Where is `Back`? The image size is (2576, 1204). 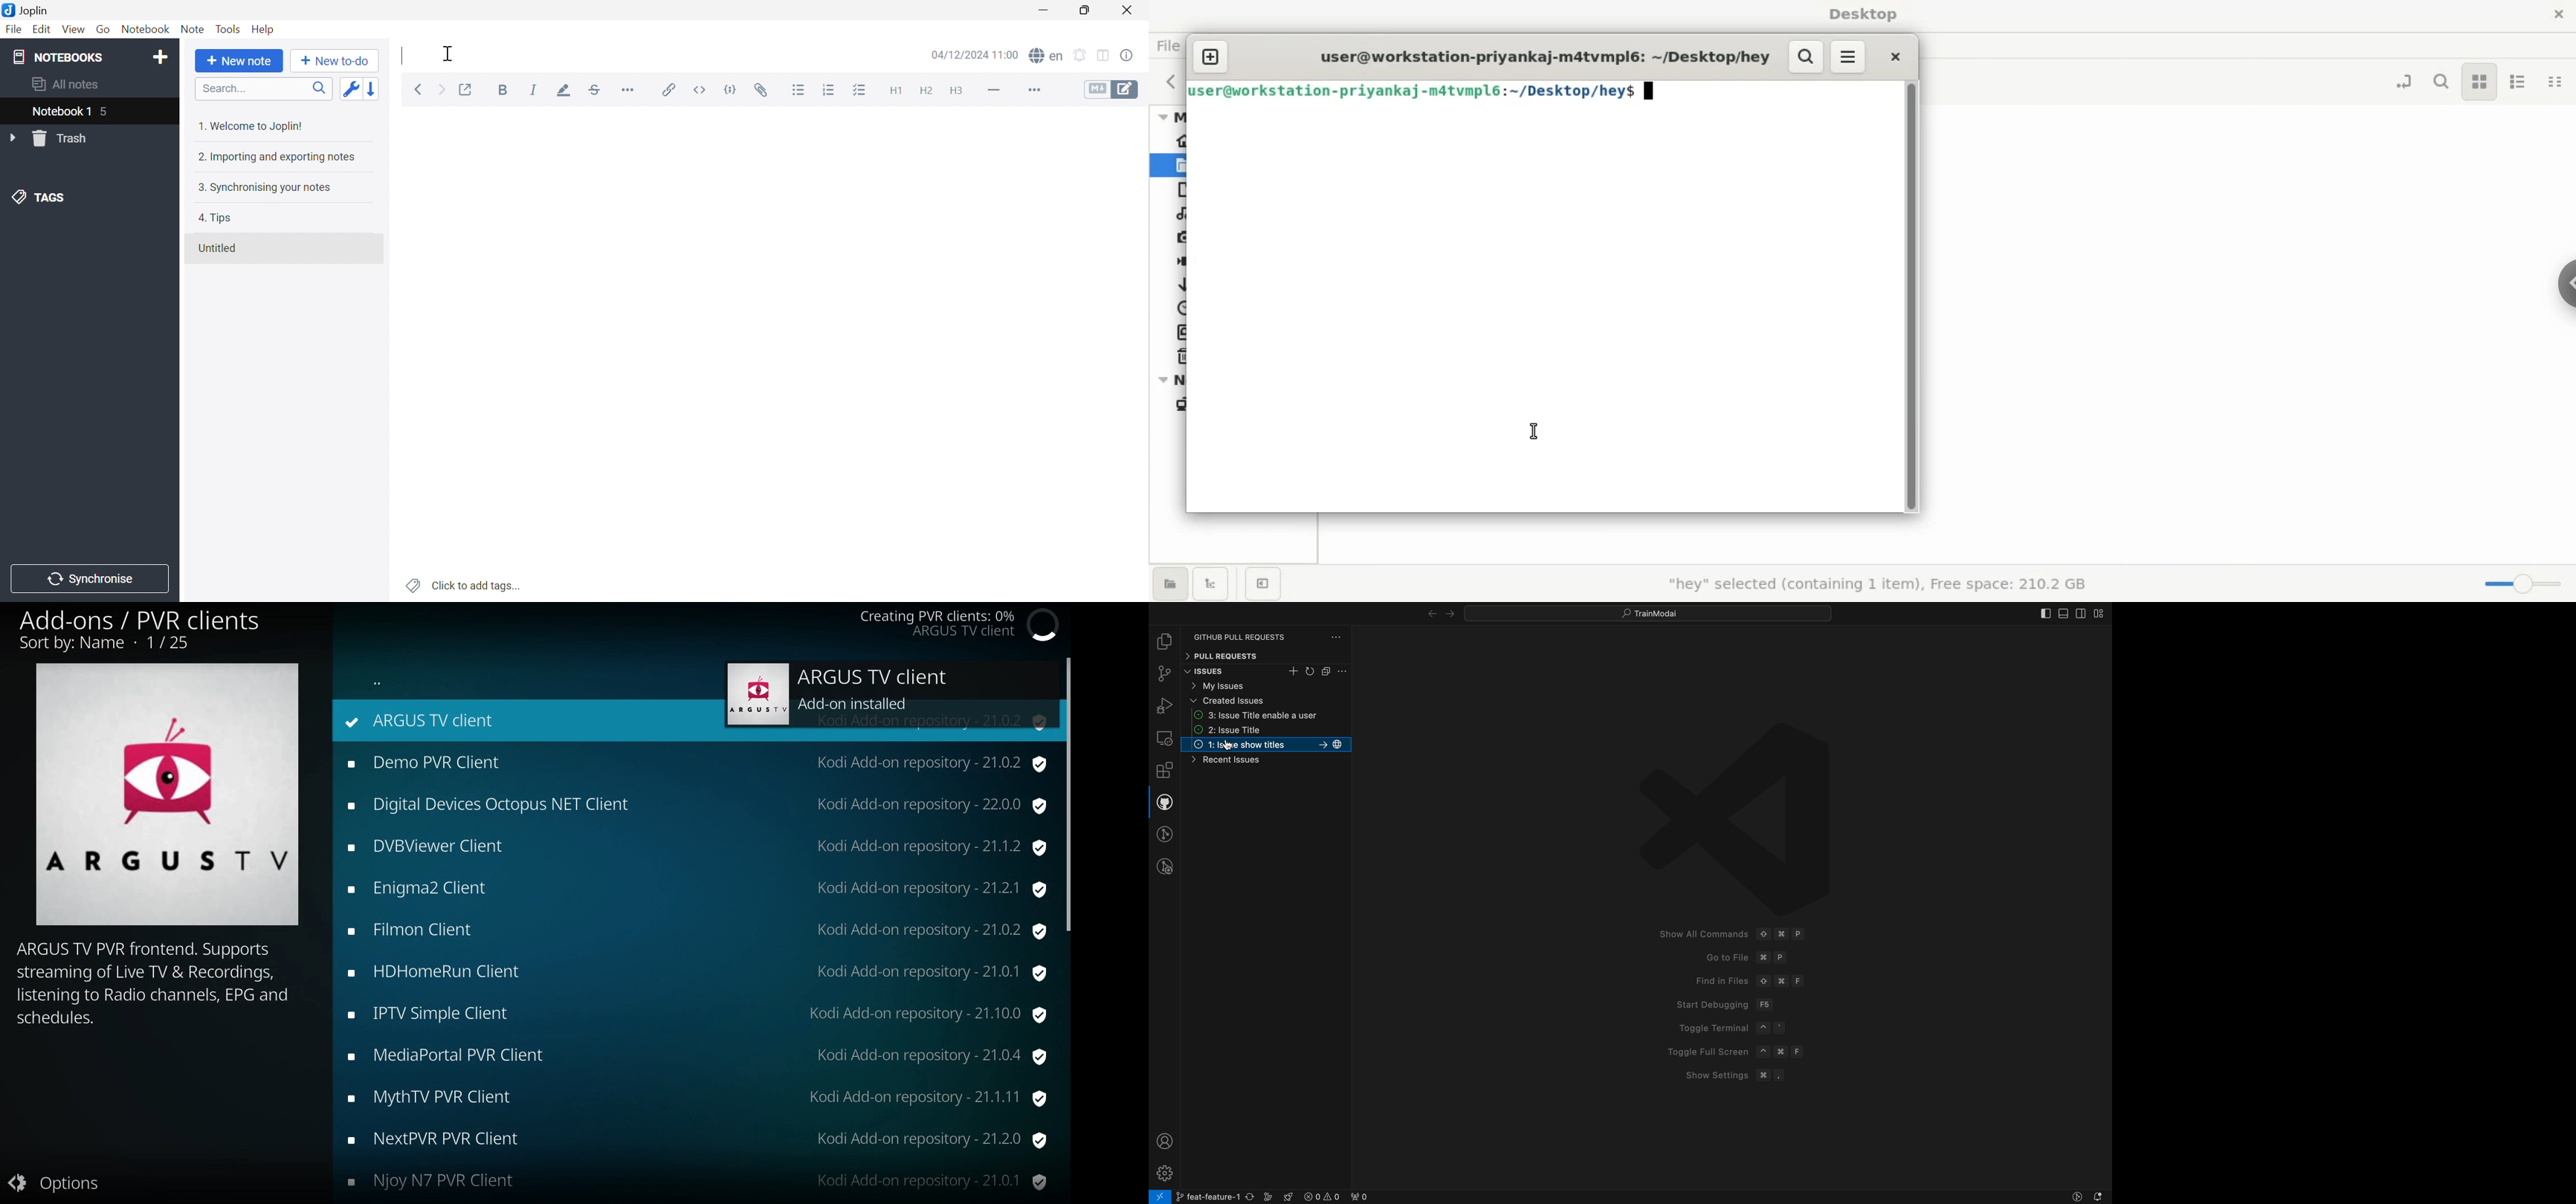 Back is located at coordinates (421, 89).